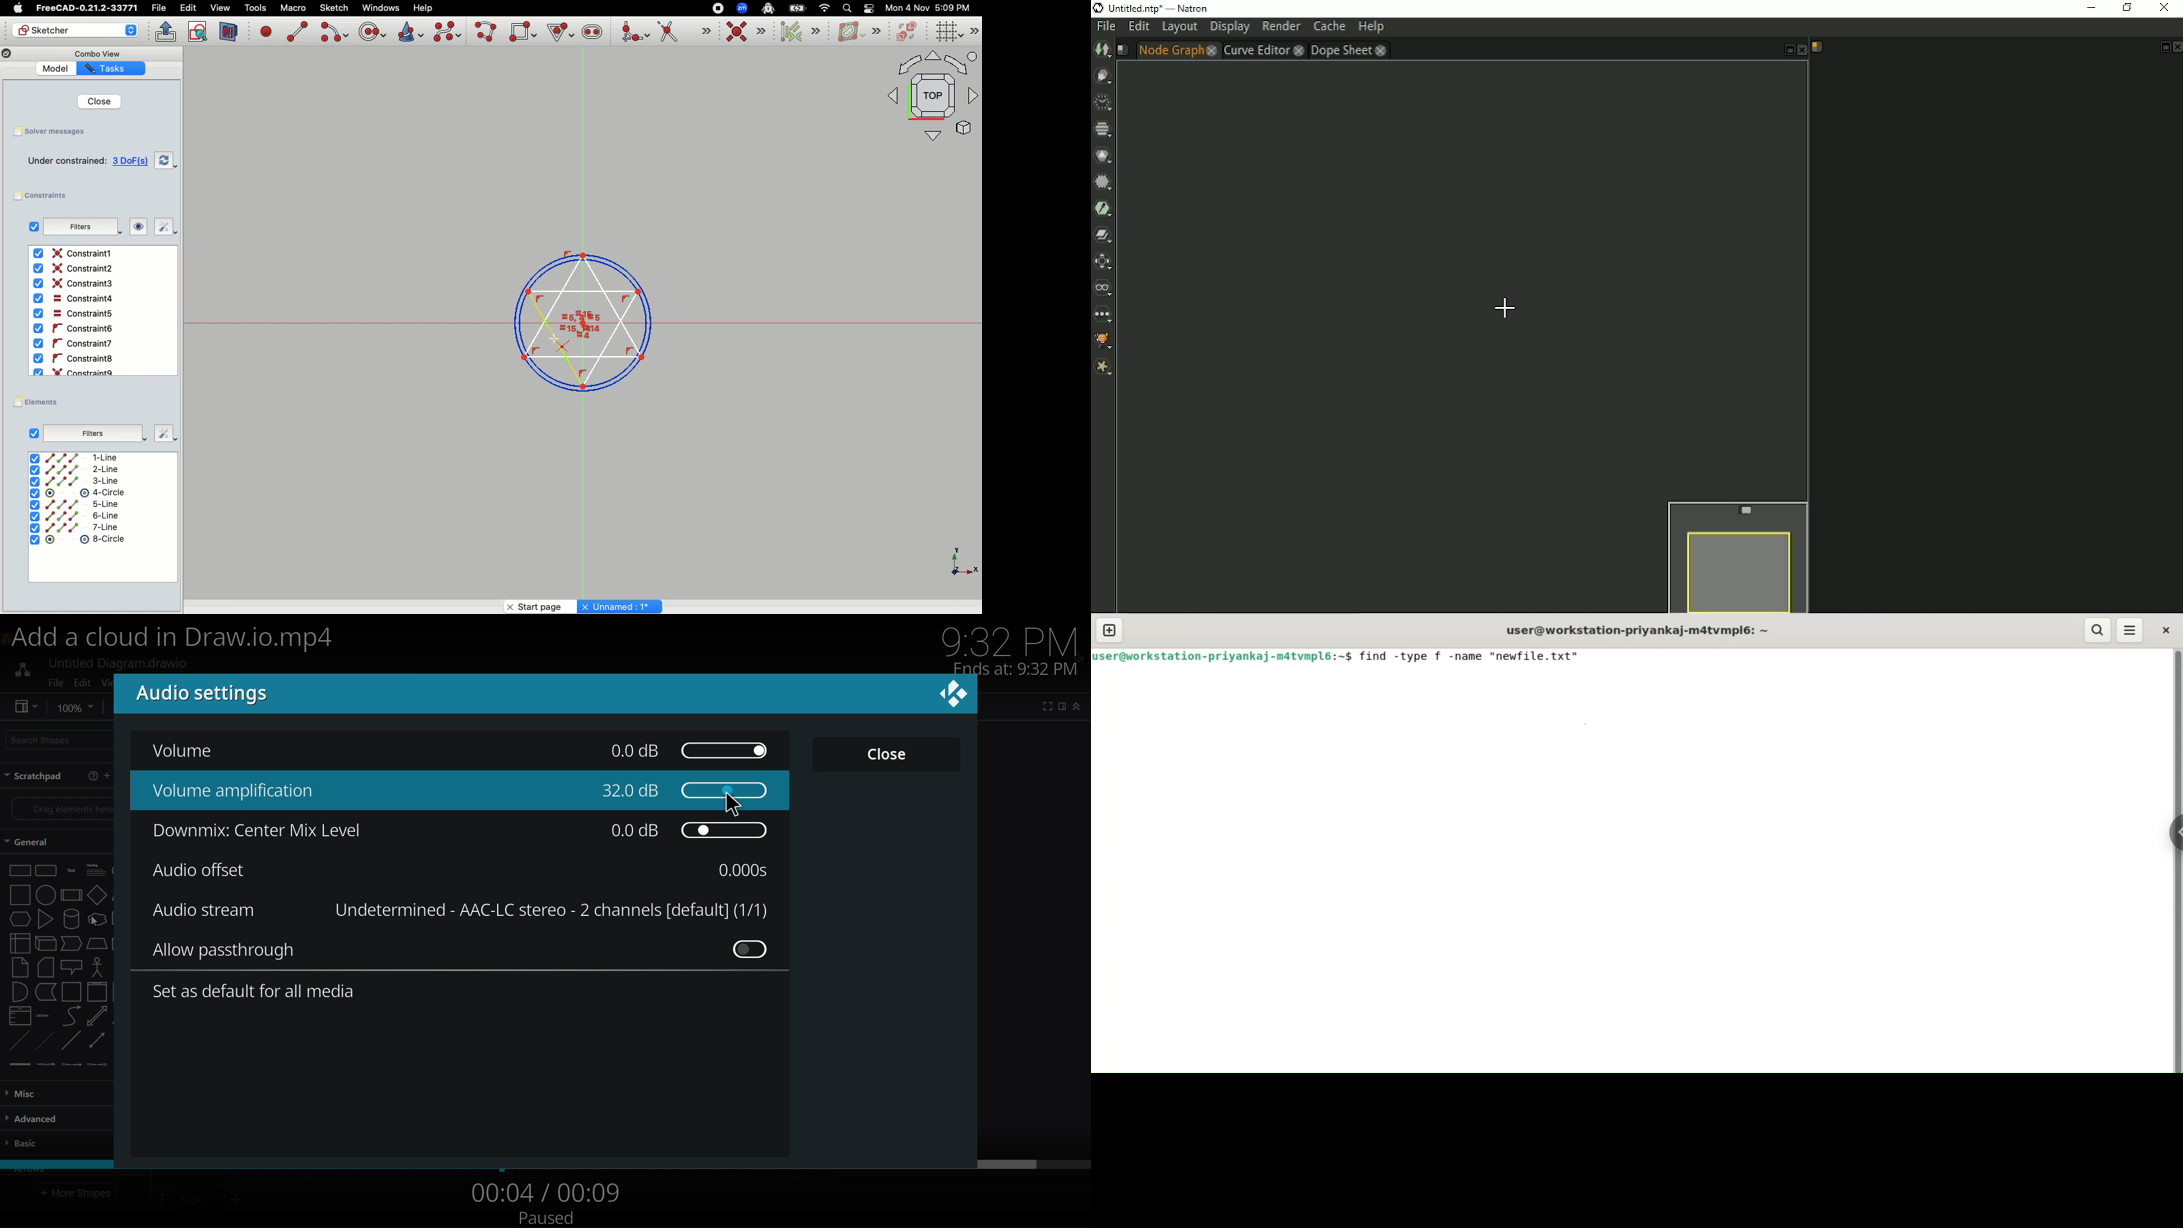 The height and width of the screenshot is (1232, 2184). I want to click on Create poly line, so click(486, 33).